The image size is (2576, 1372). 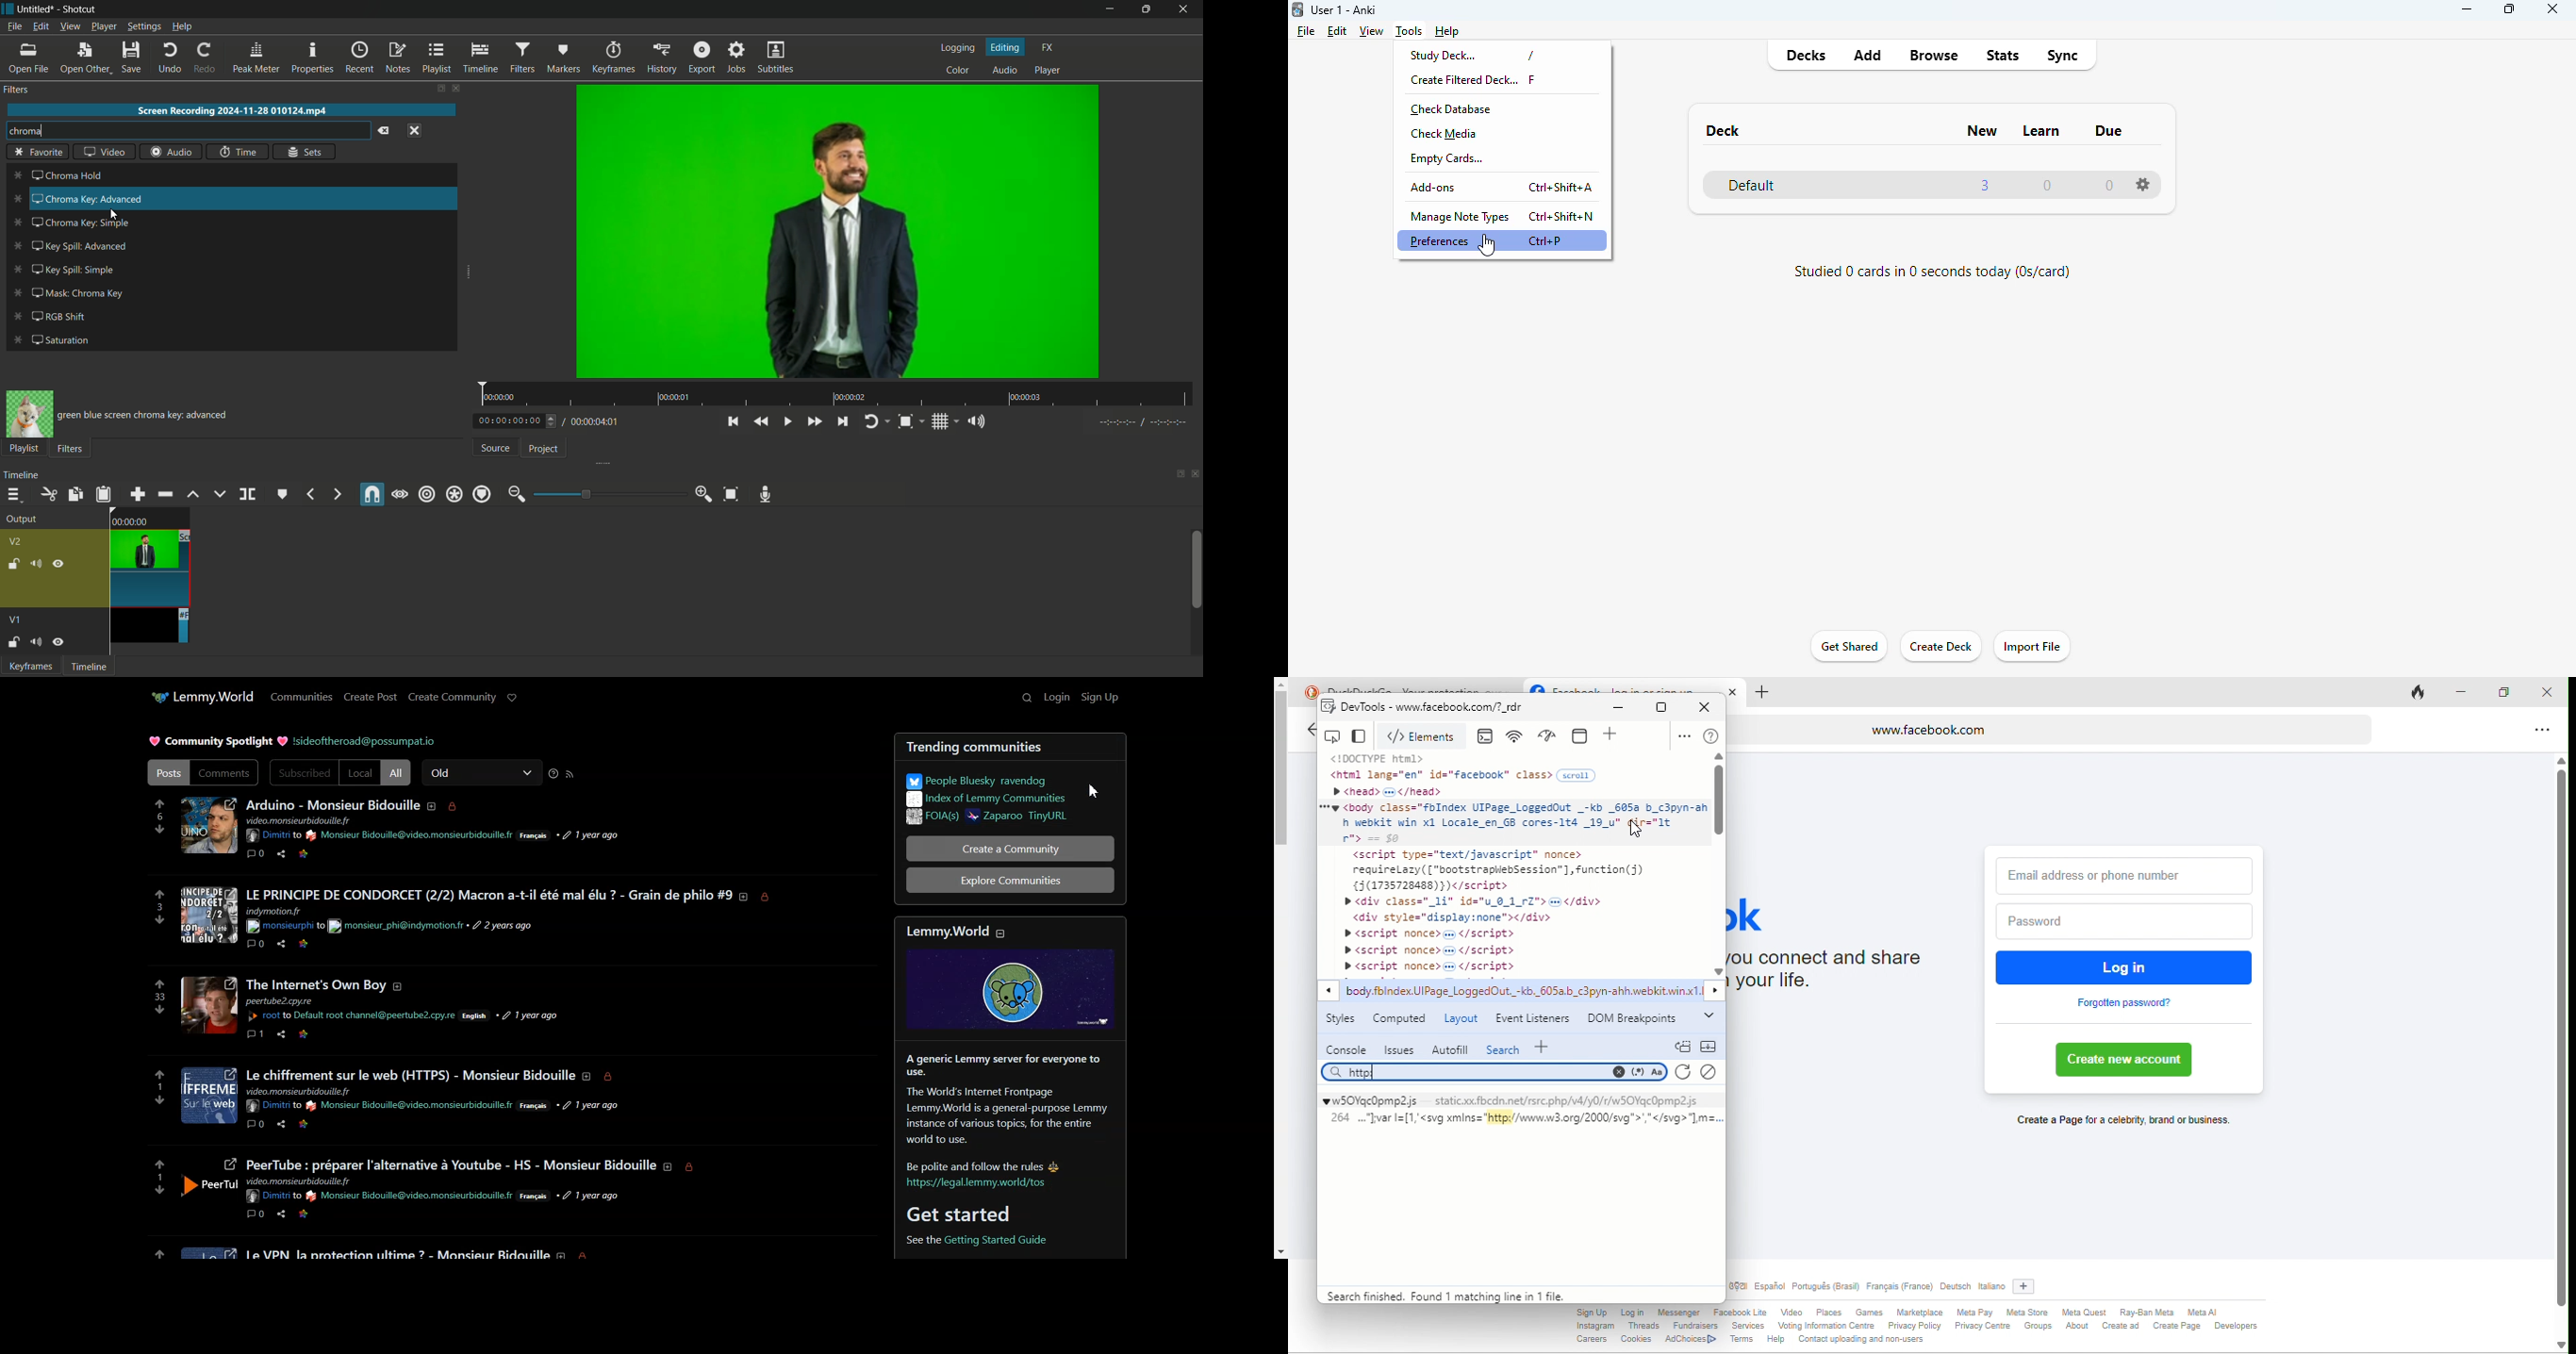 I want to click on maximize, so click(x=2512, y=694).